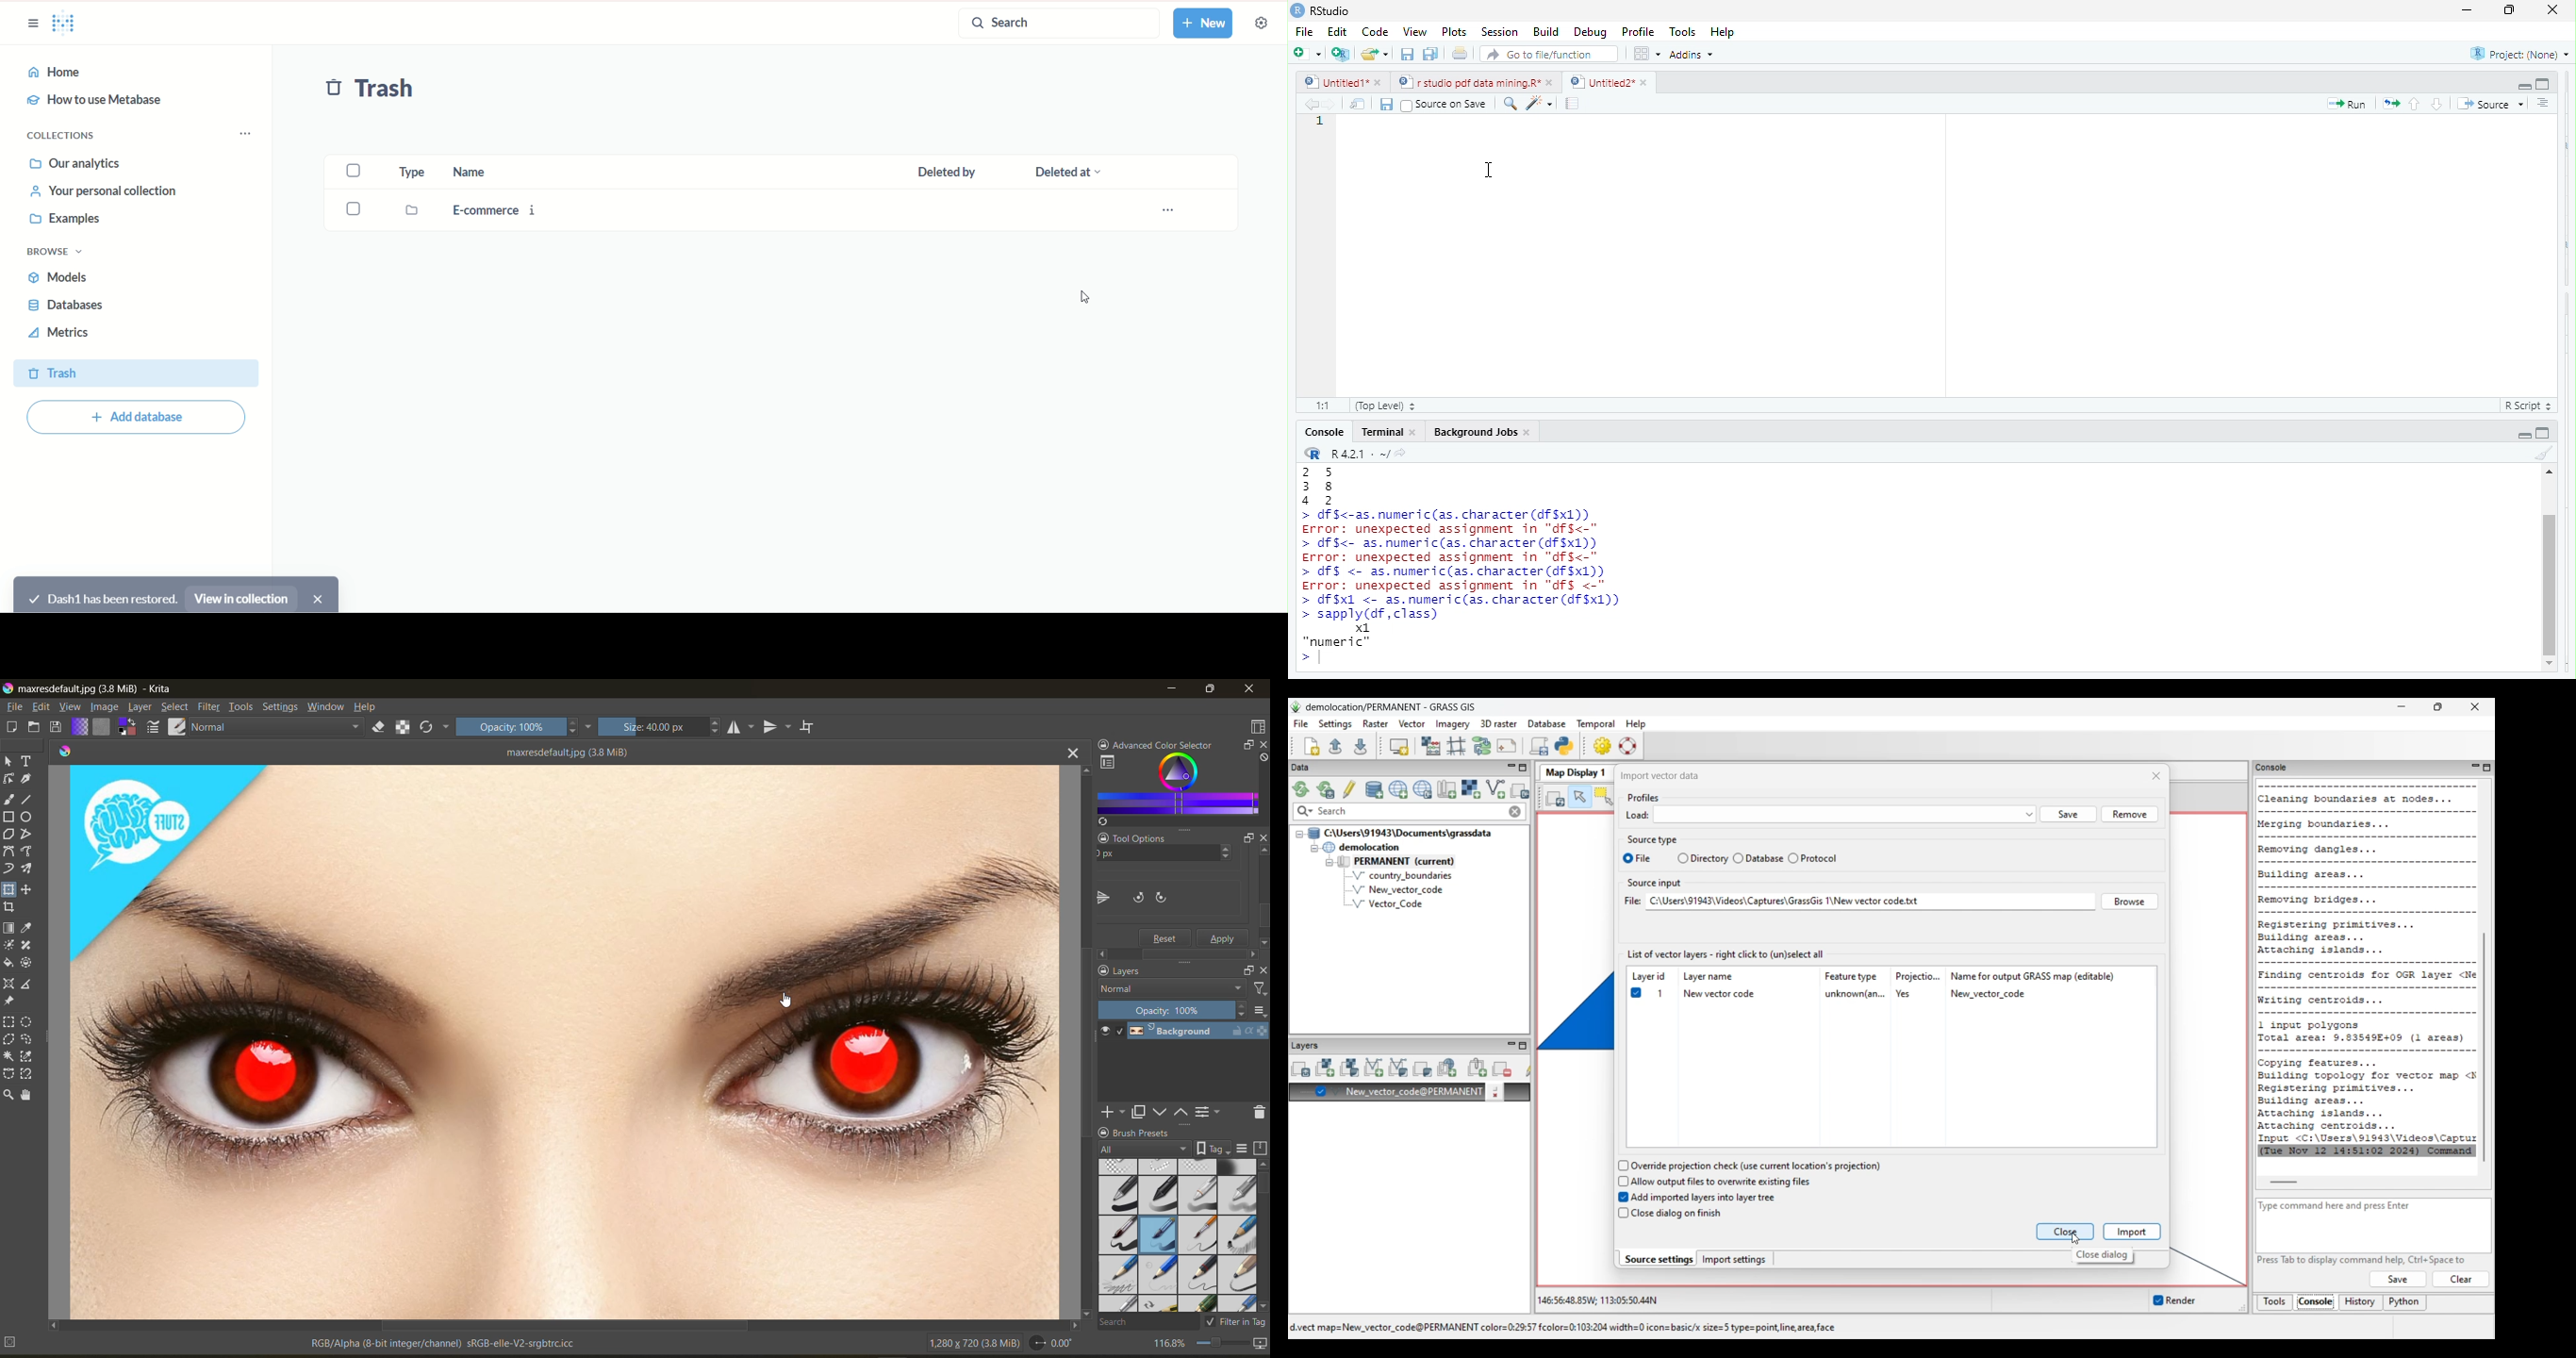  I want to click on wrap around mode, so click(812, 727).